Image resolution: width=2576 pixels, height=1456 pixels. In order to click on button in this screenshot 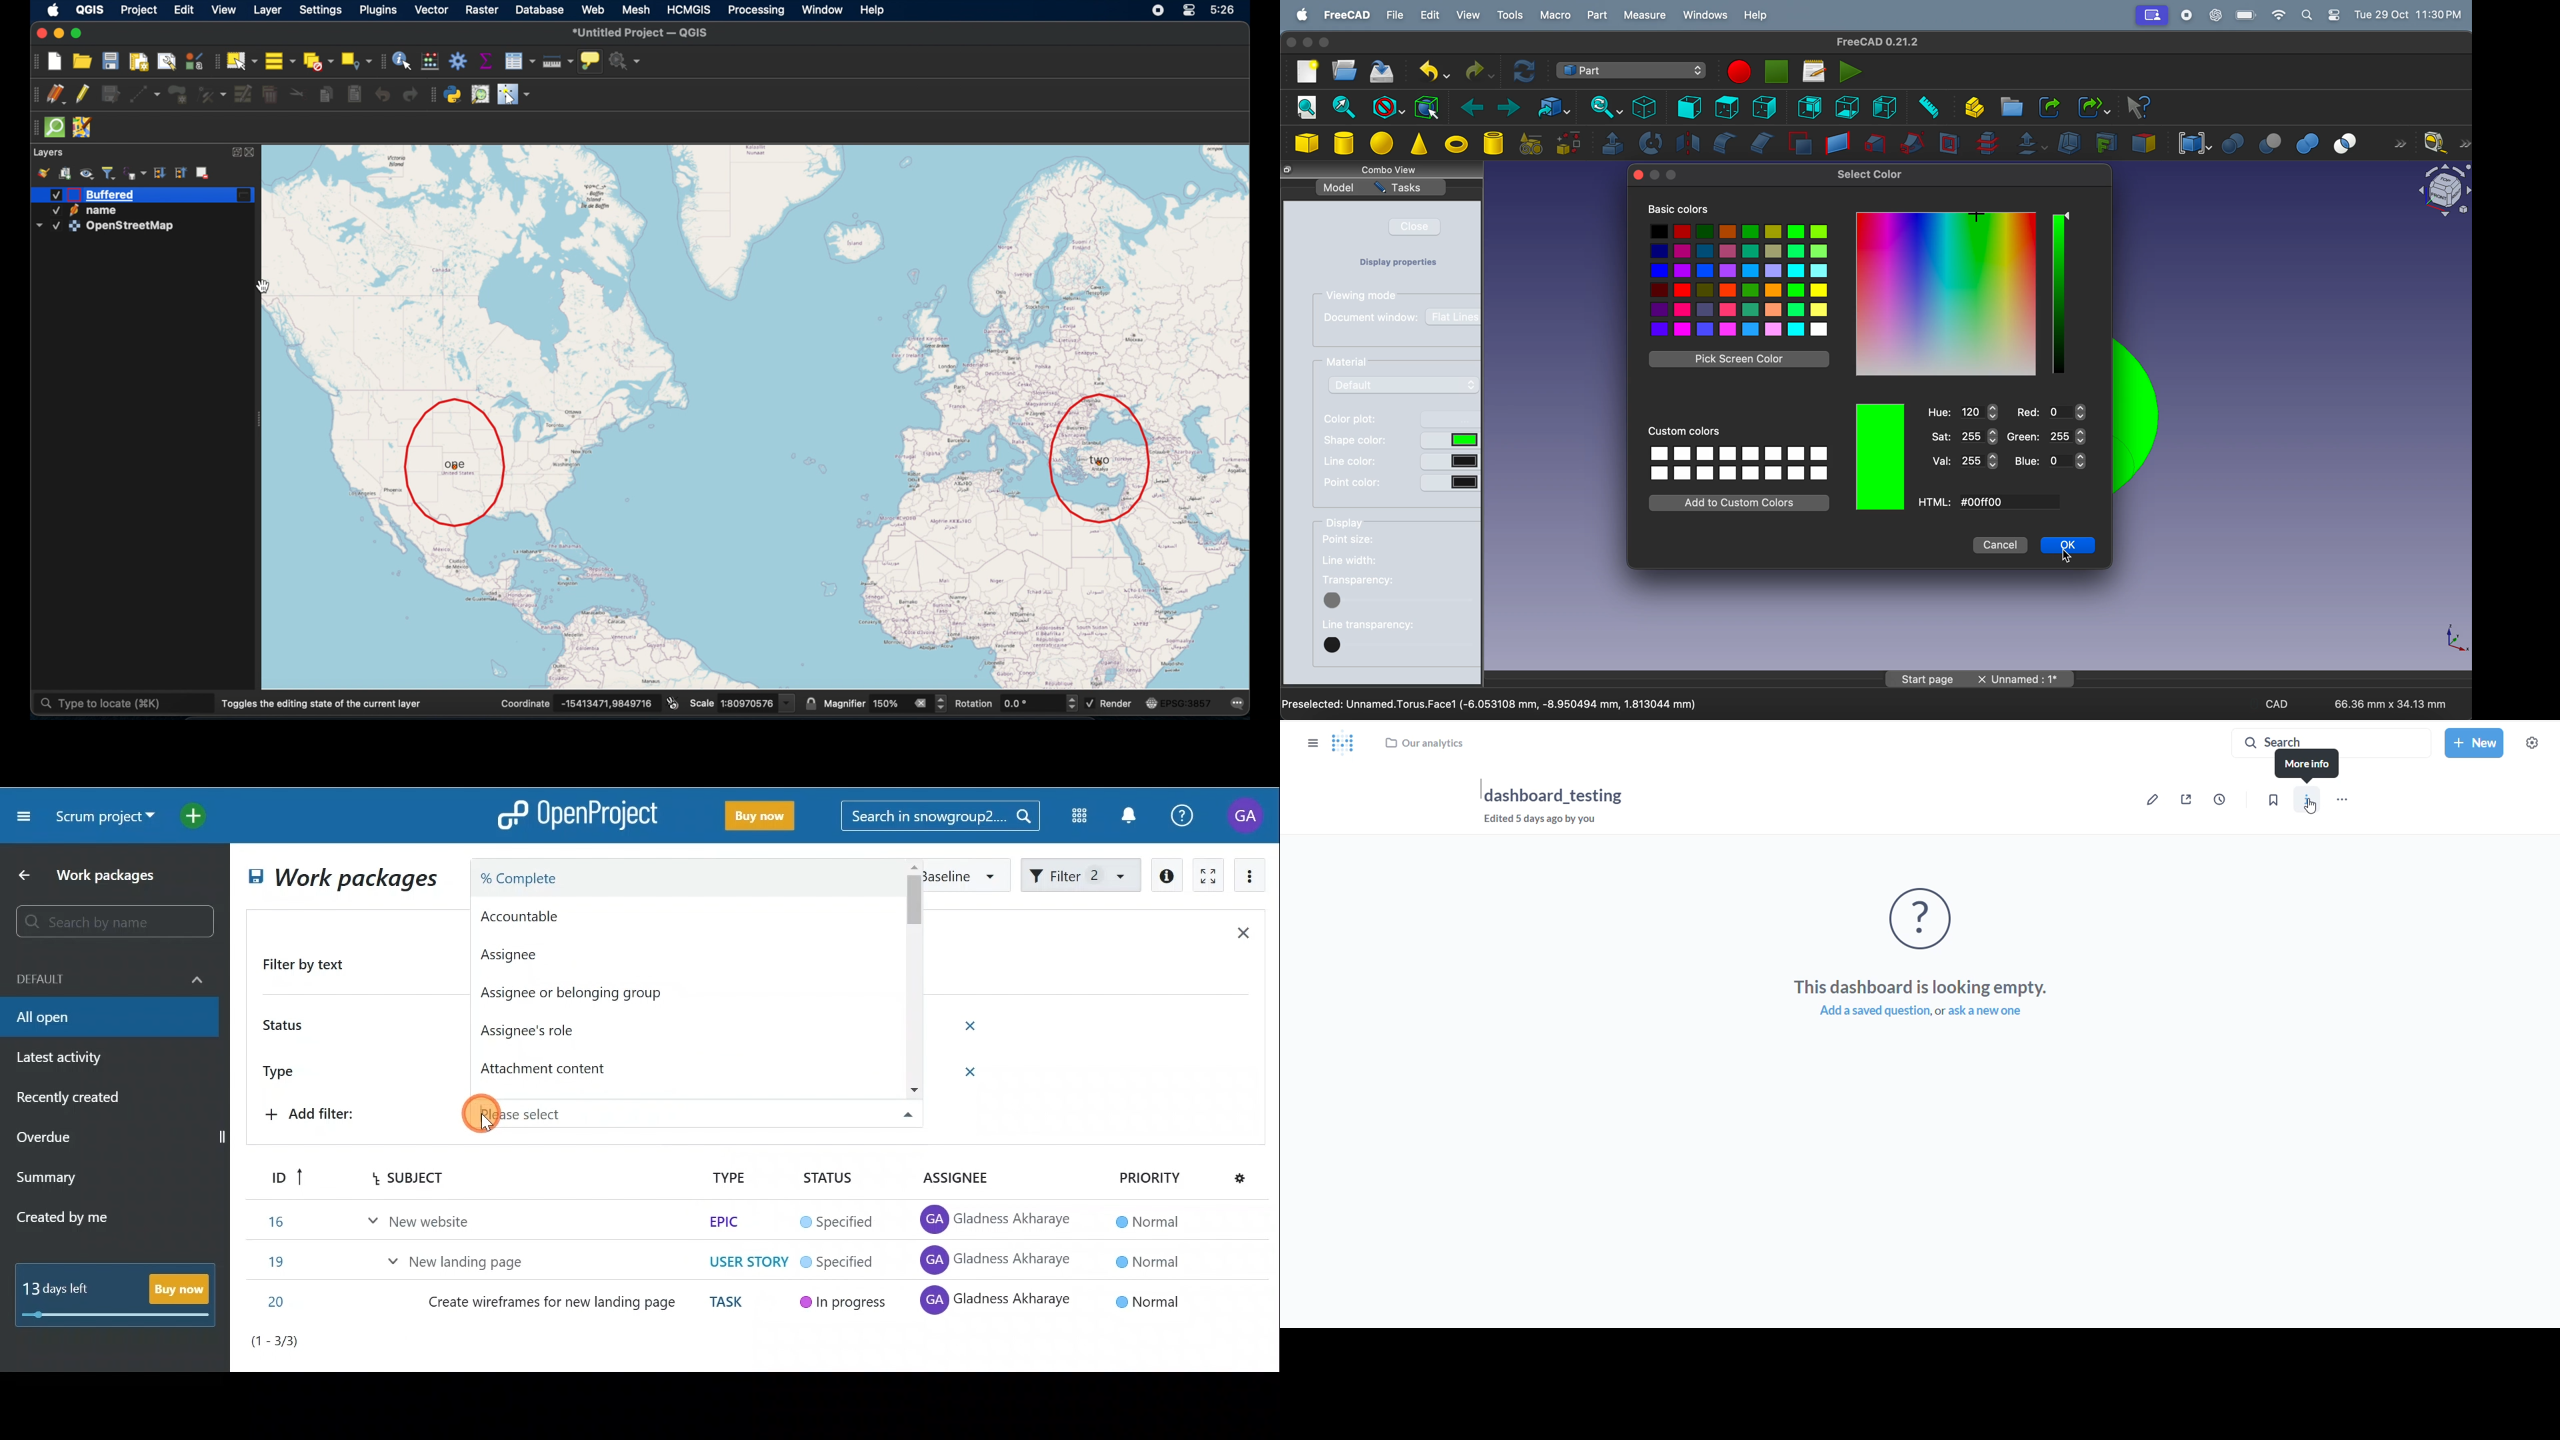, I will do `click(1450, 419)`.